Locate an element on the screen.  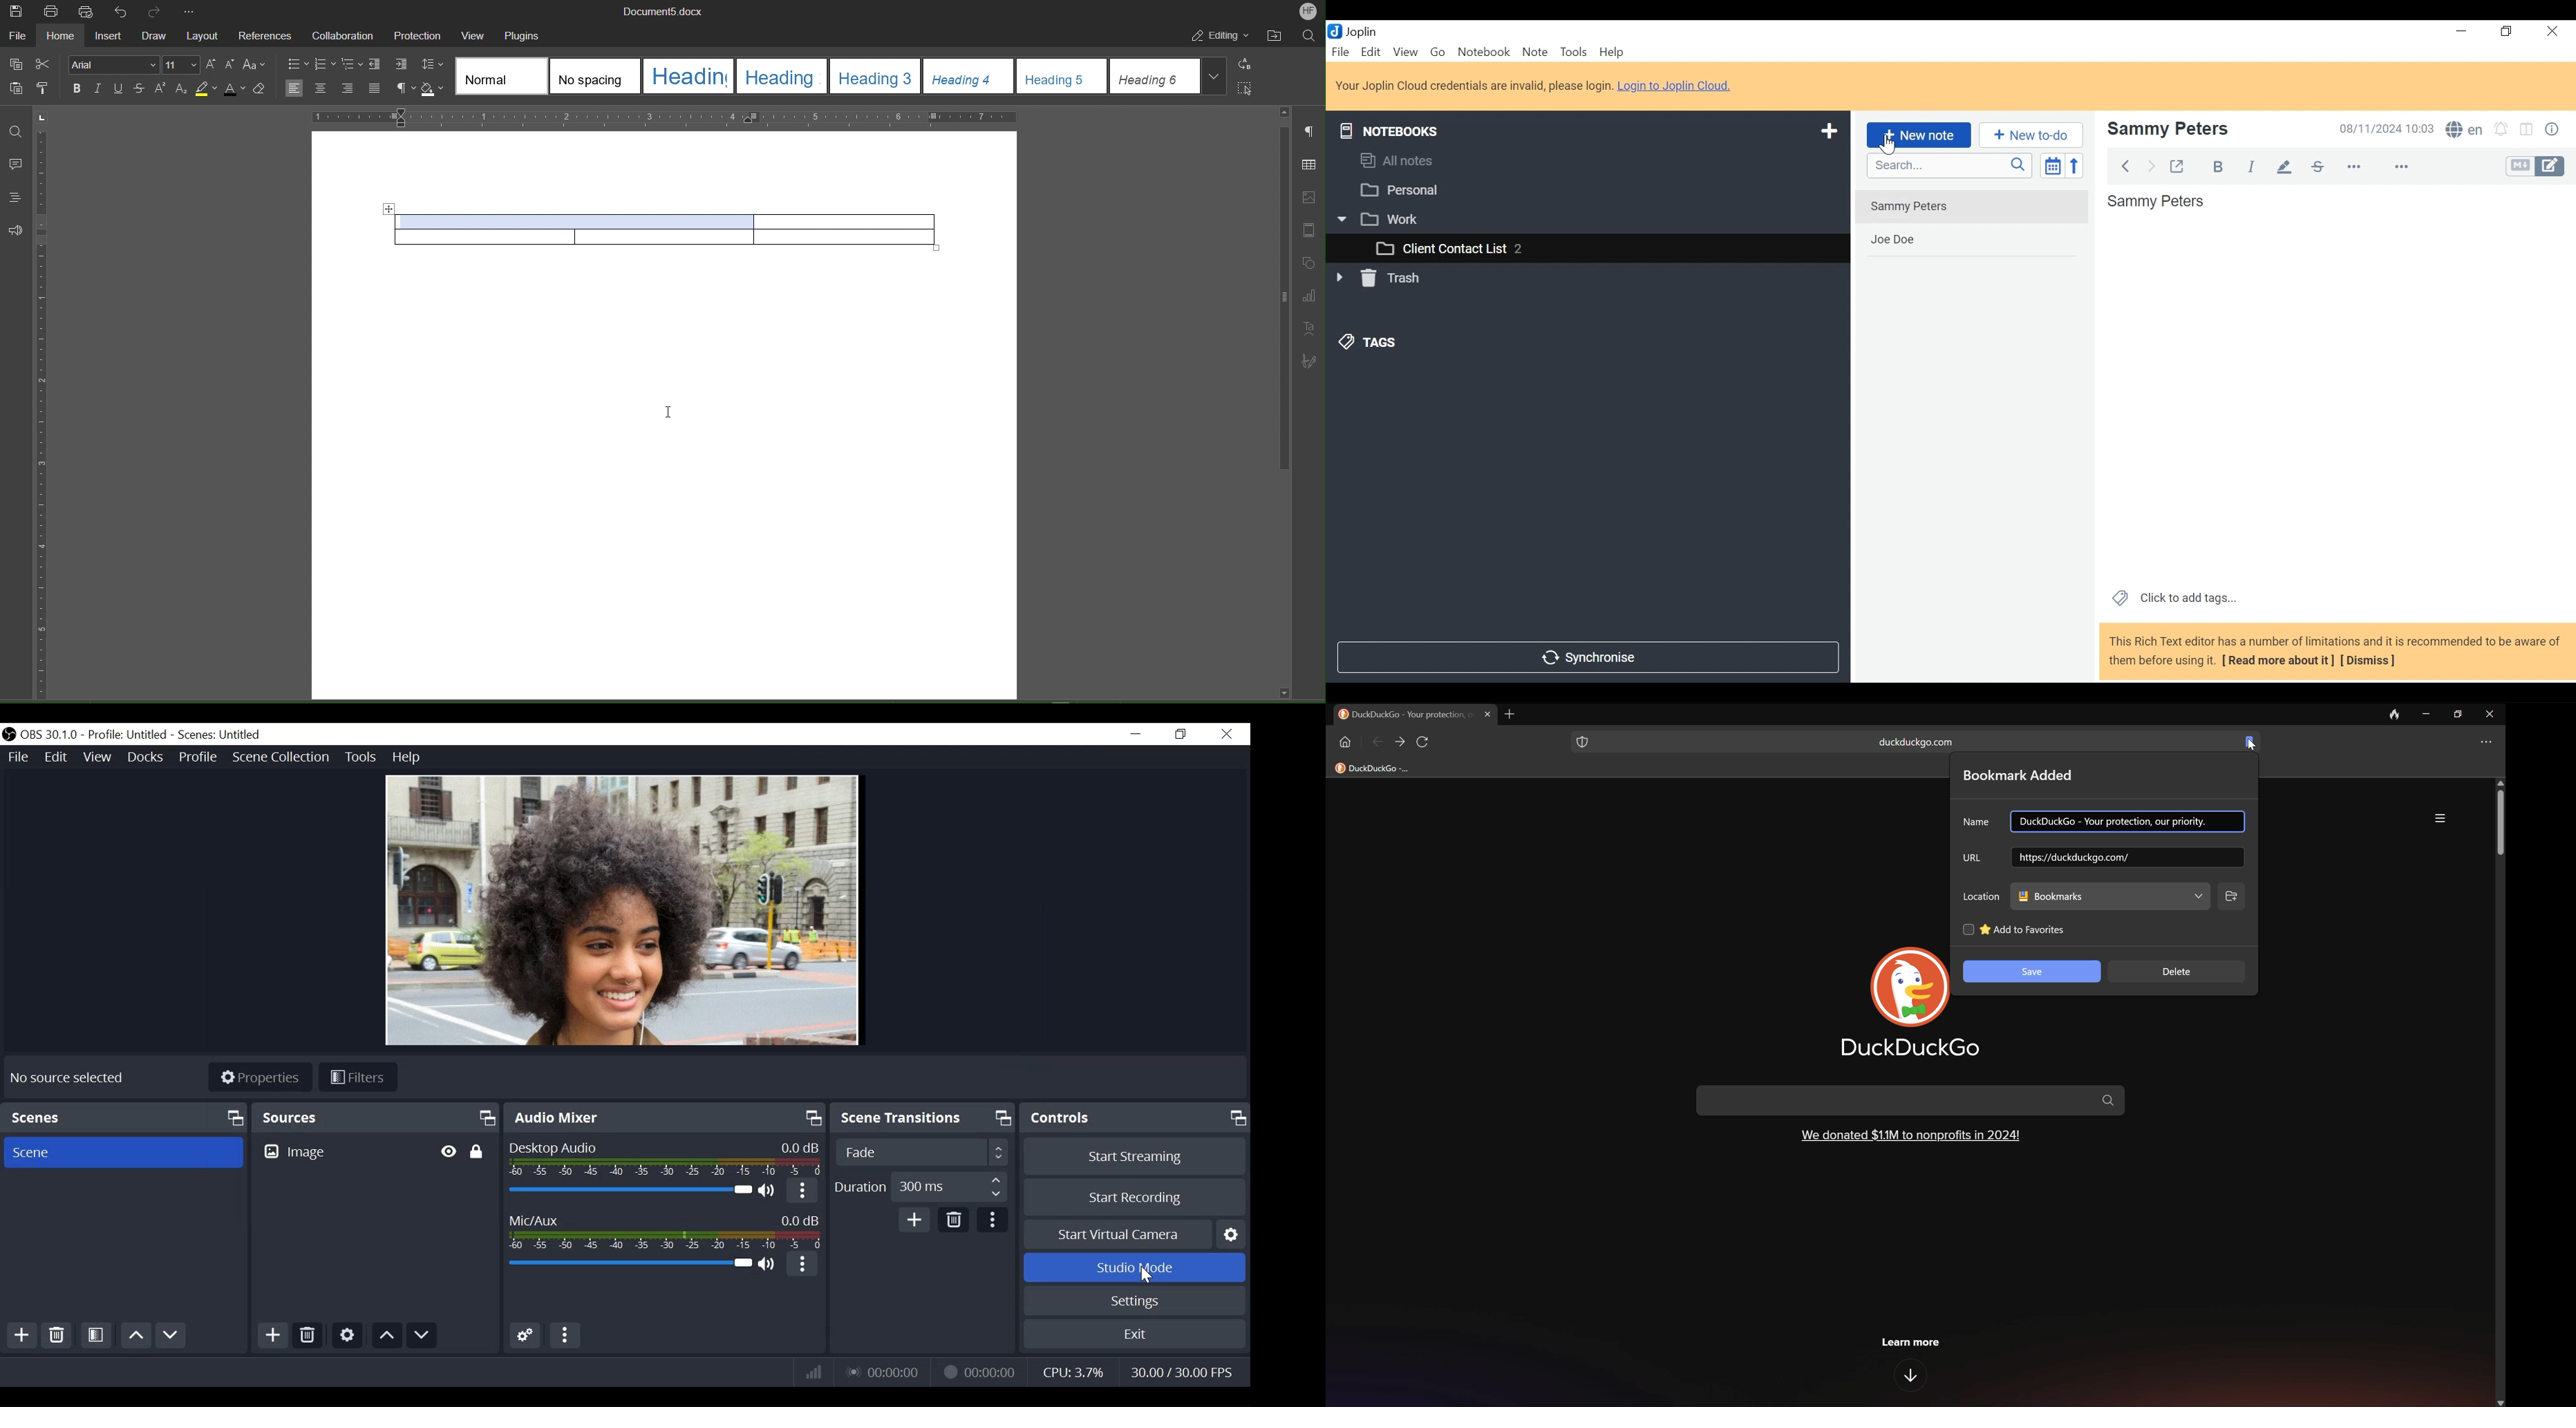
Search is located at coordinates (1310, 37).